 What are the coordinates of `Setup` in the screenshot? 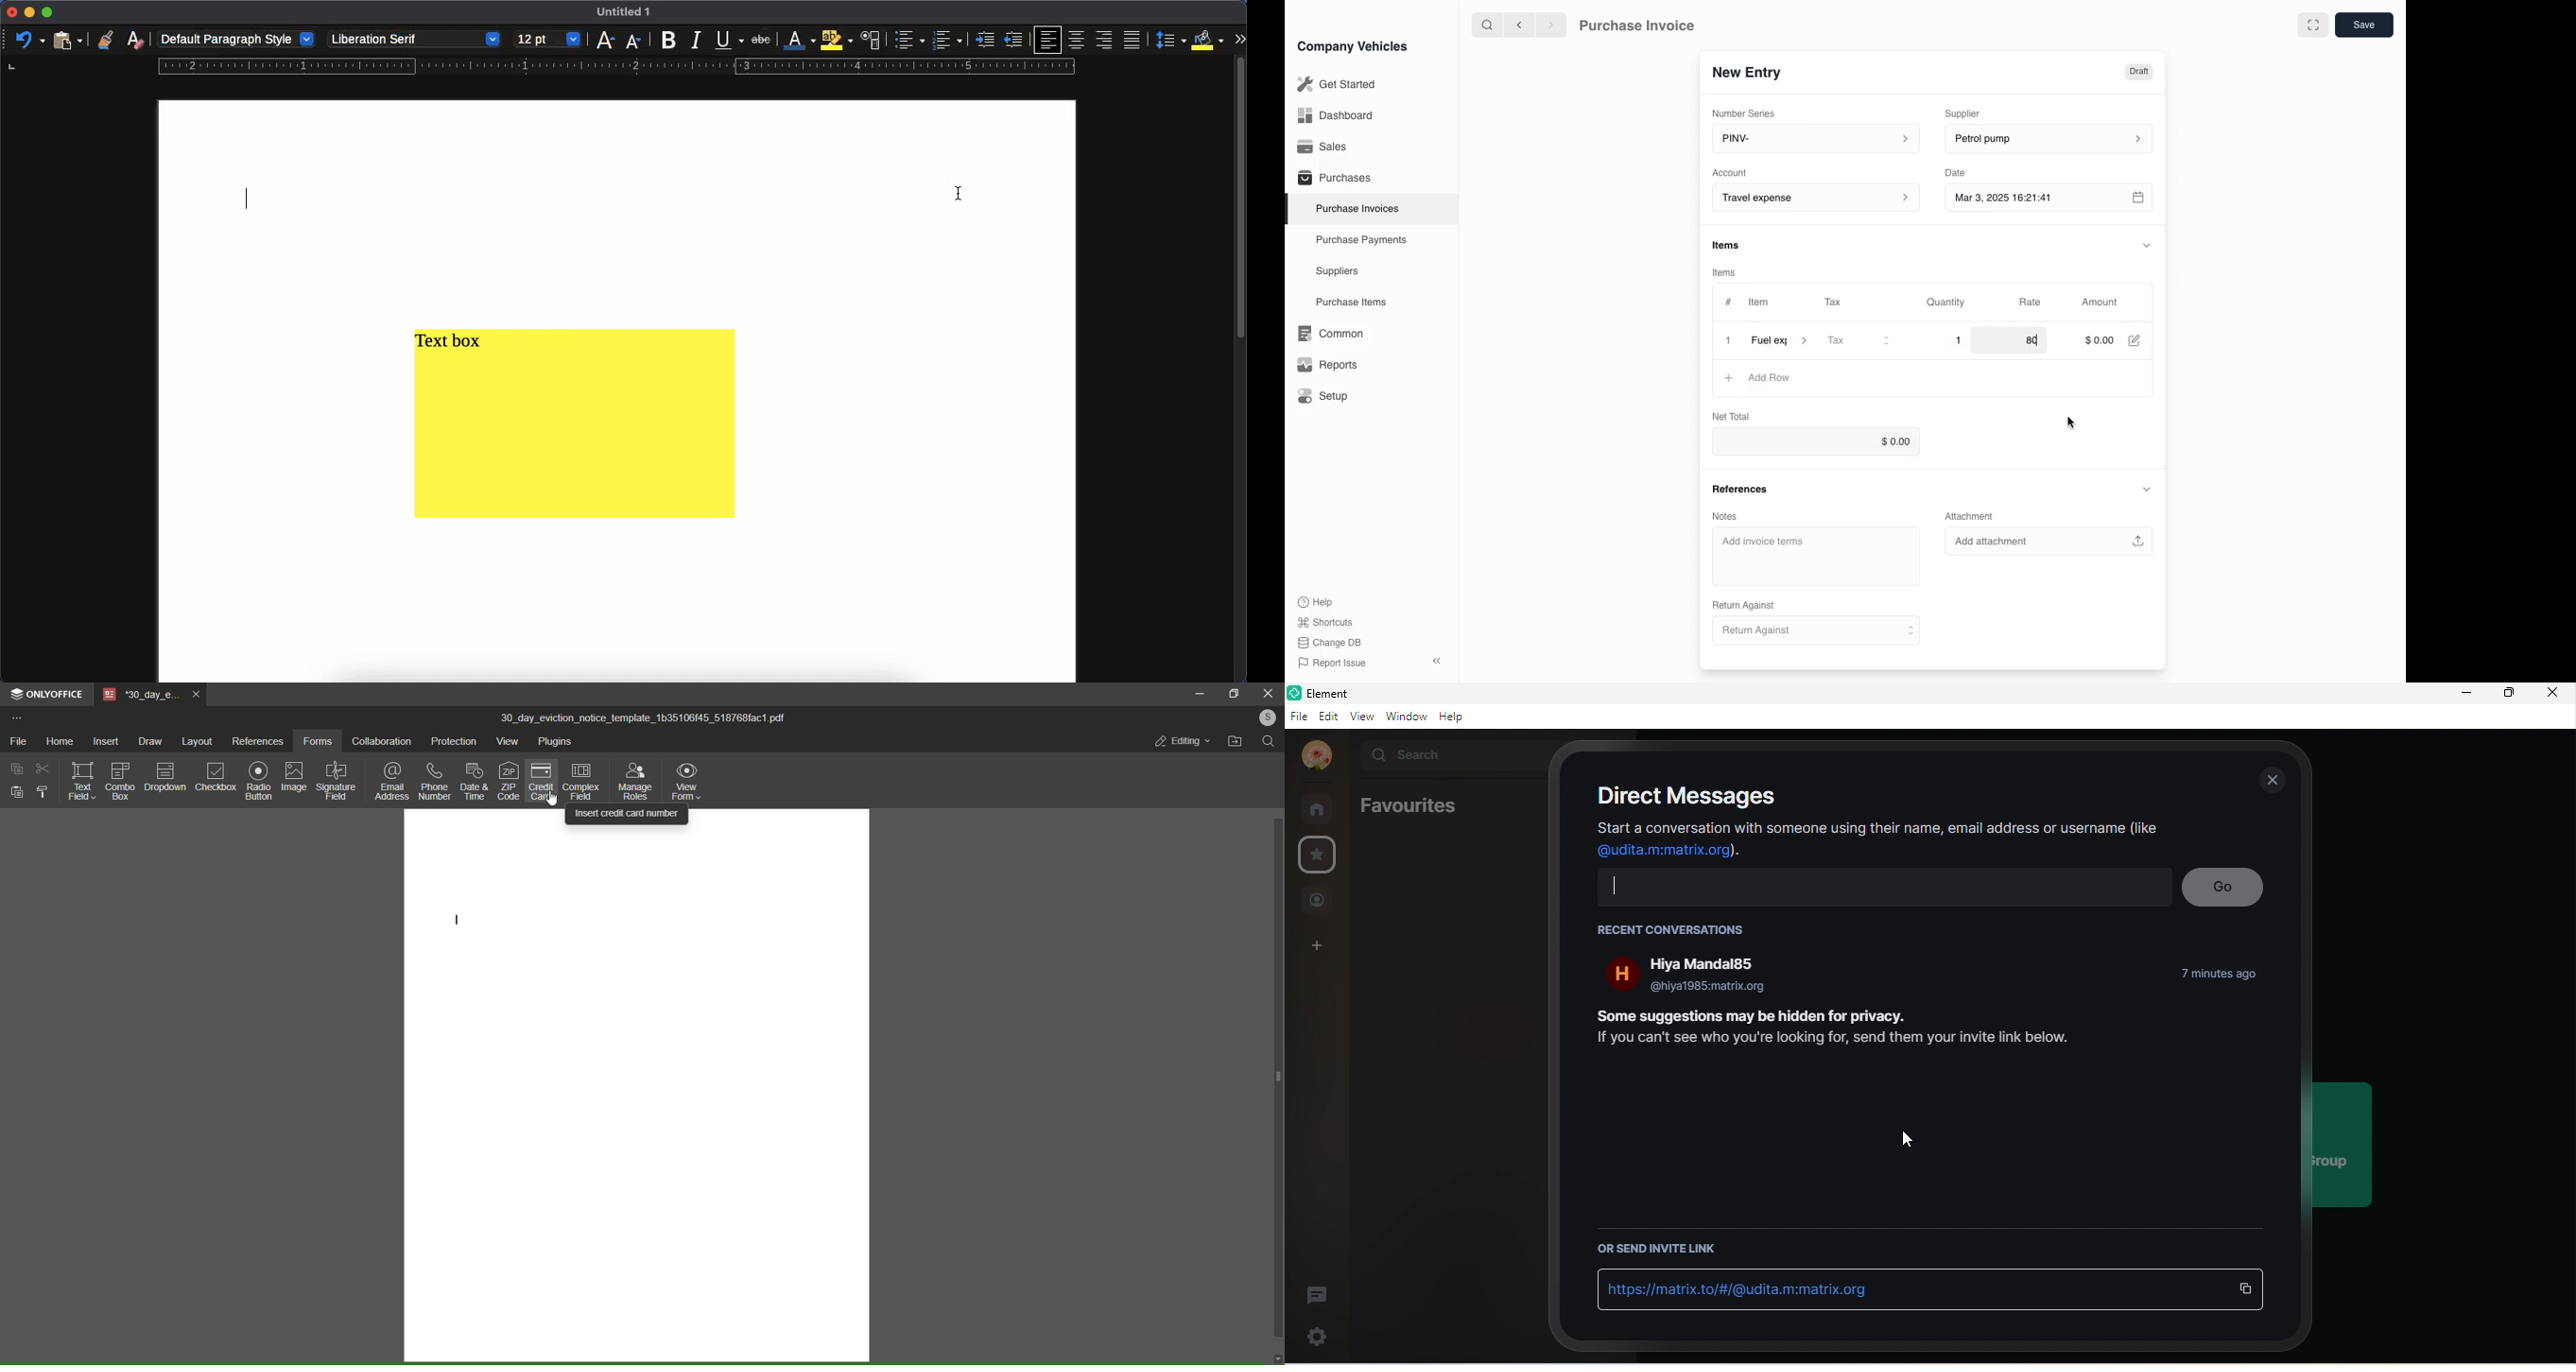 It's located at (1326, 397).